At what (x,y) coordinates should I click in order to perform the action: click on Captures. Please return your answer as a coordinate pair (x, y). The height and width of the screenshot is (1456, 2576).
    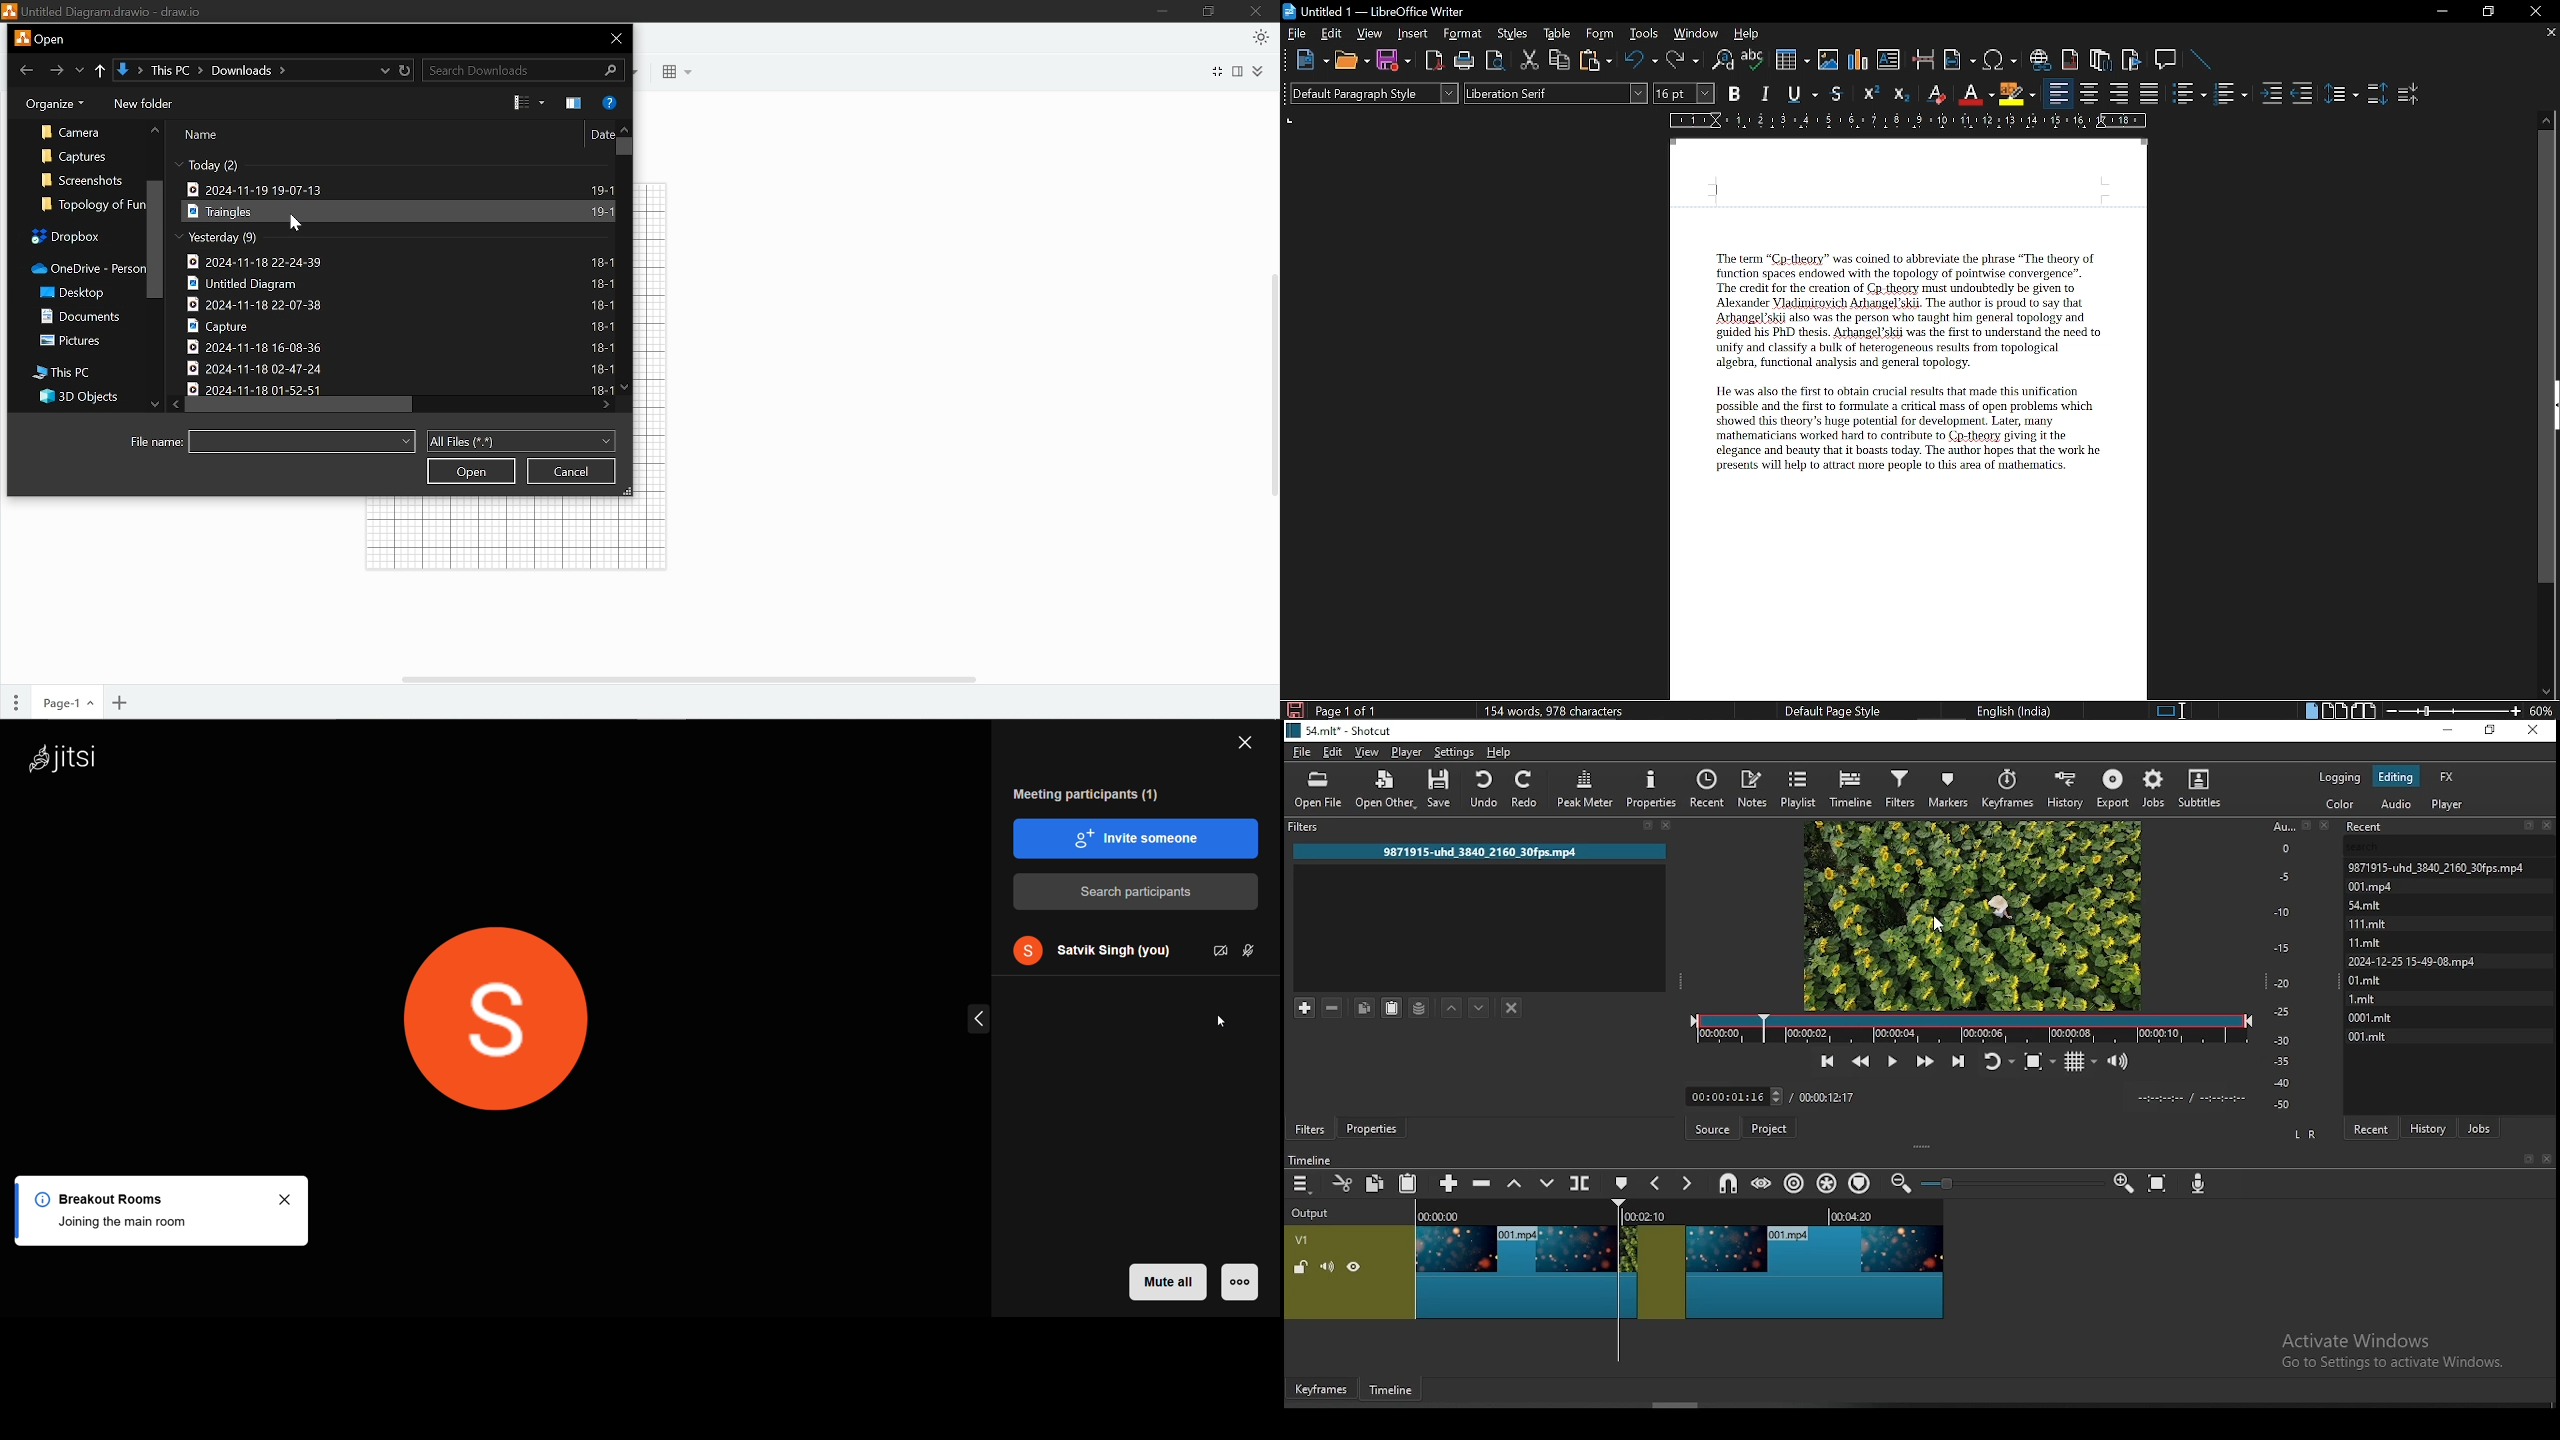
    Looking at the image, I should click on (79, 155).